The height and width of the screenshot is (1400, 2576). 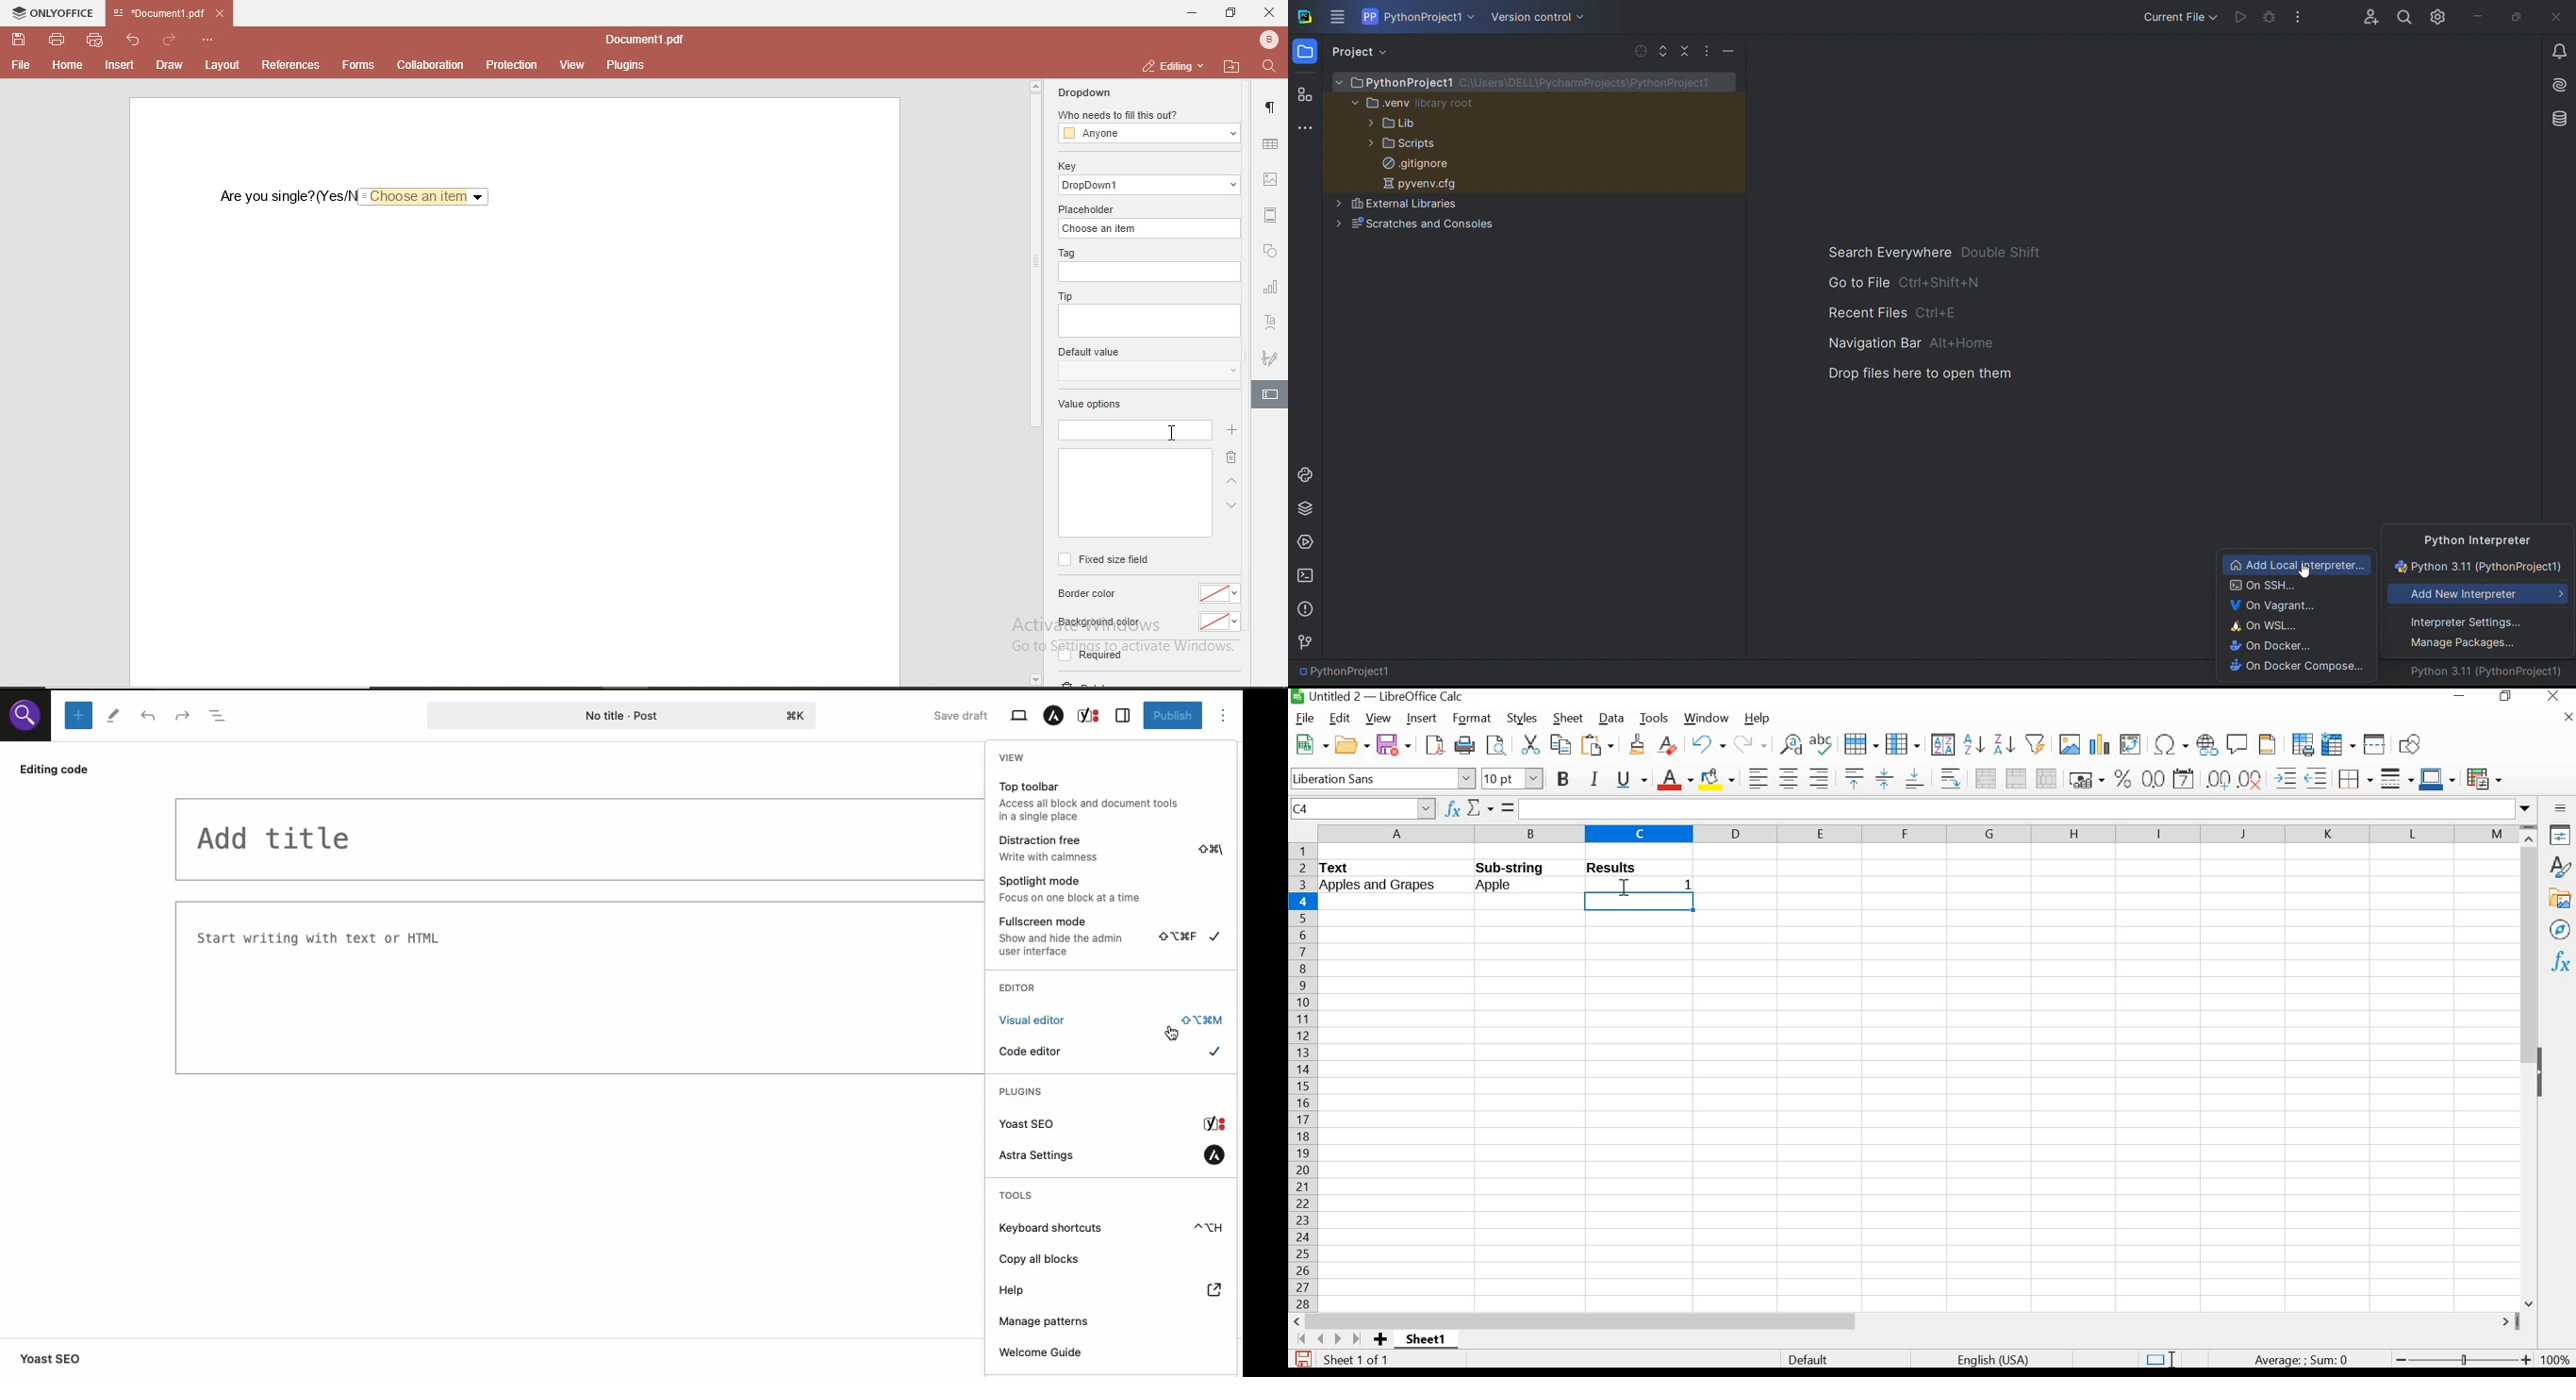 I want to click on empty box, so click(x=1138, y=431).